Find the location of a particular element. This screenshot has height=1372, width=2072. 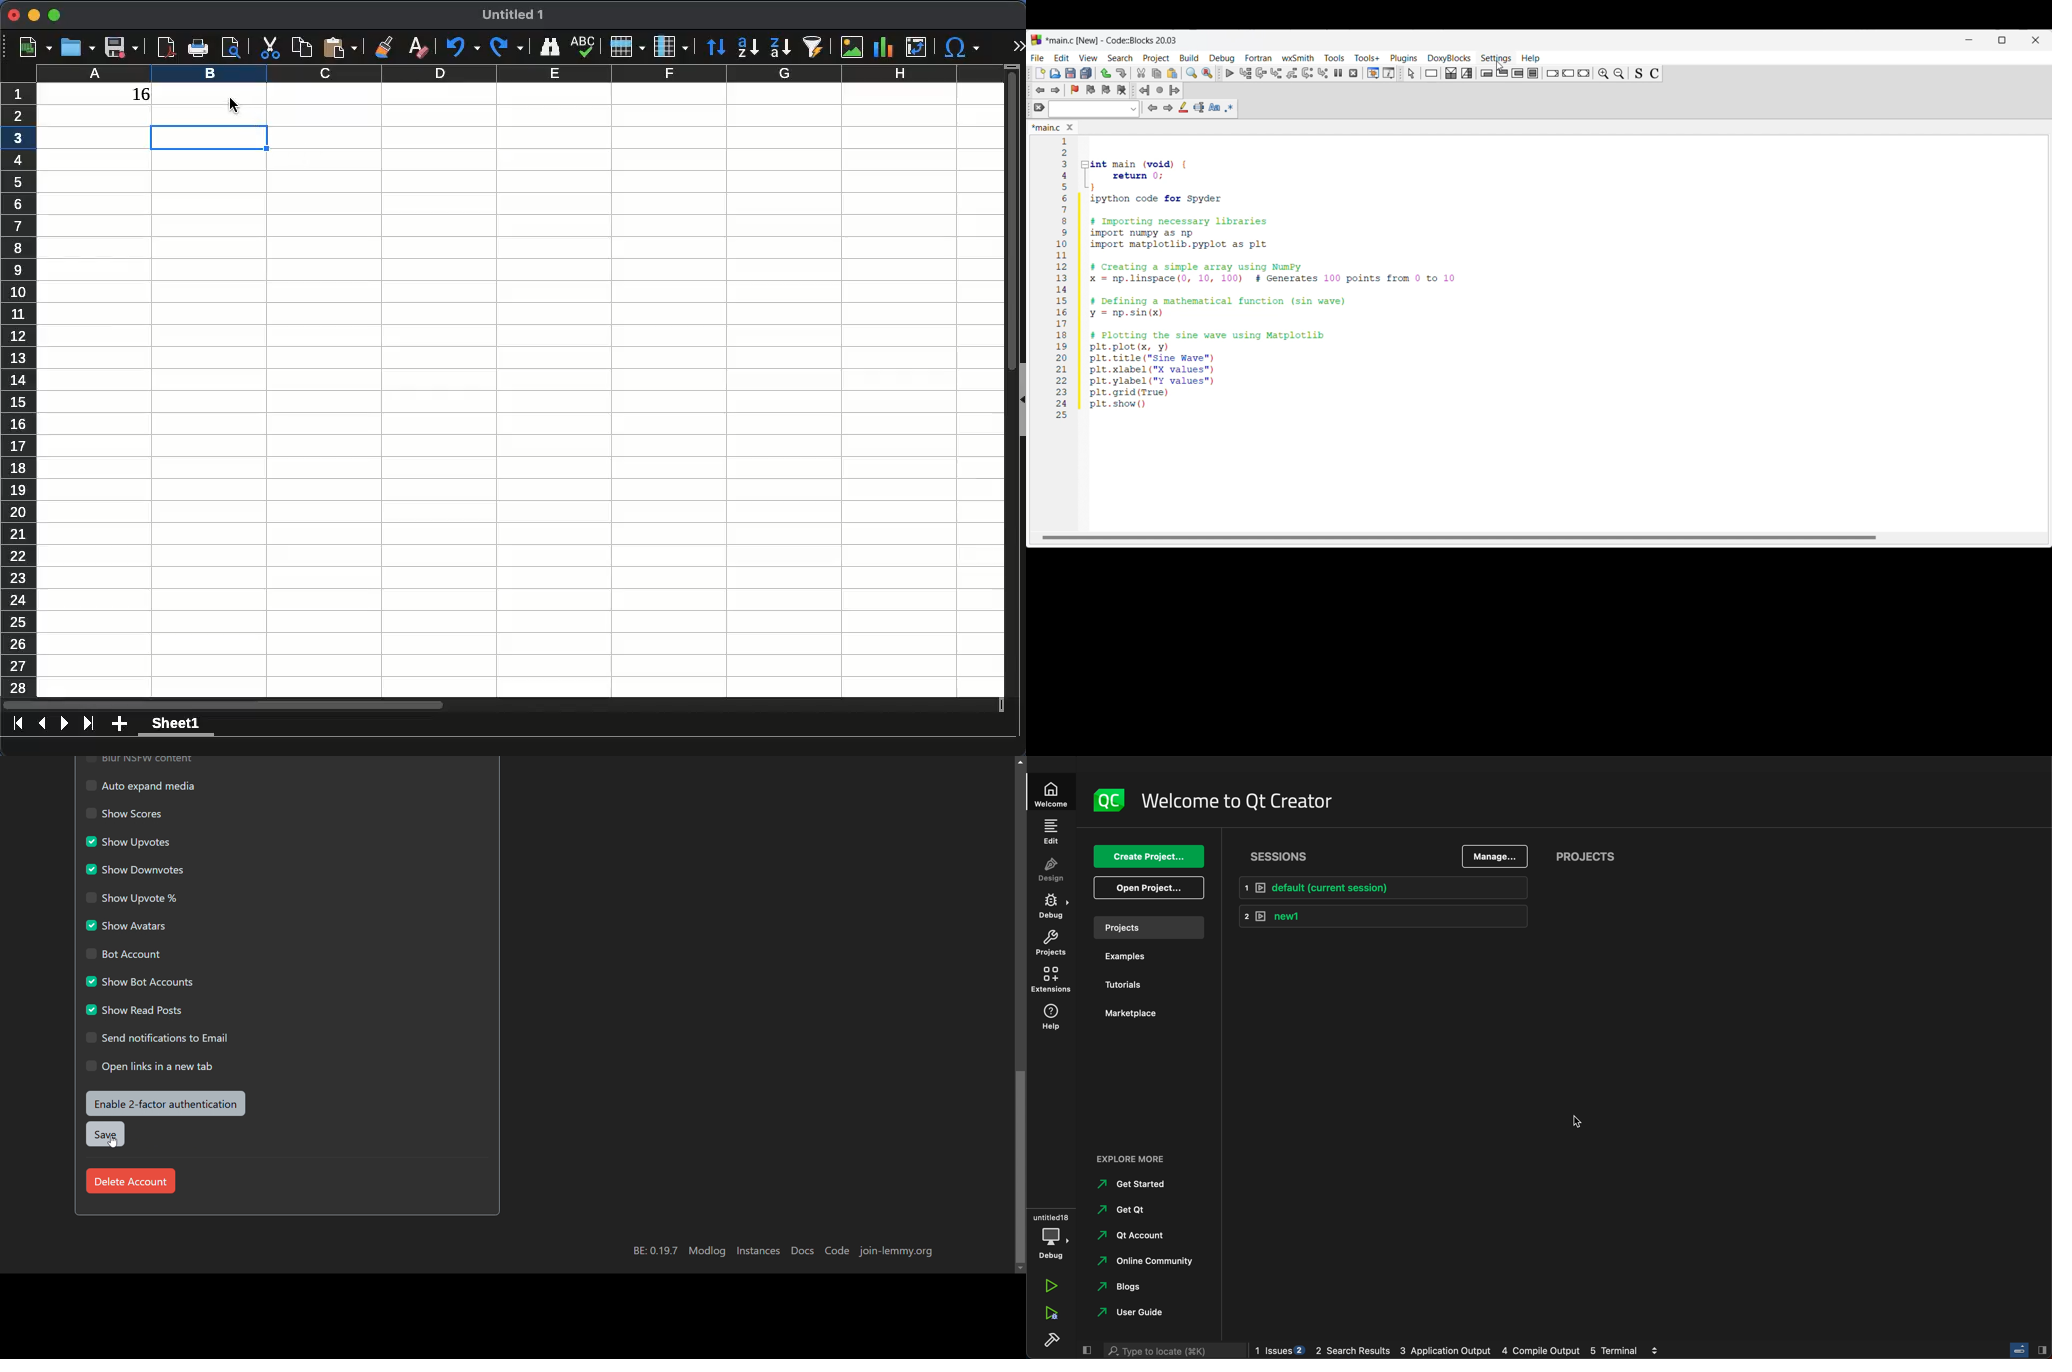

examples is located at coordinates (1129, 957).